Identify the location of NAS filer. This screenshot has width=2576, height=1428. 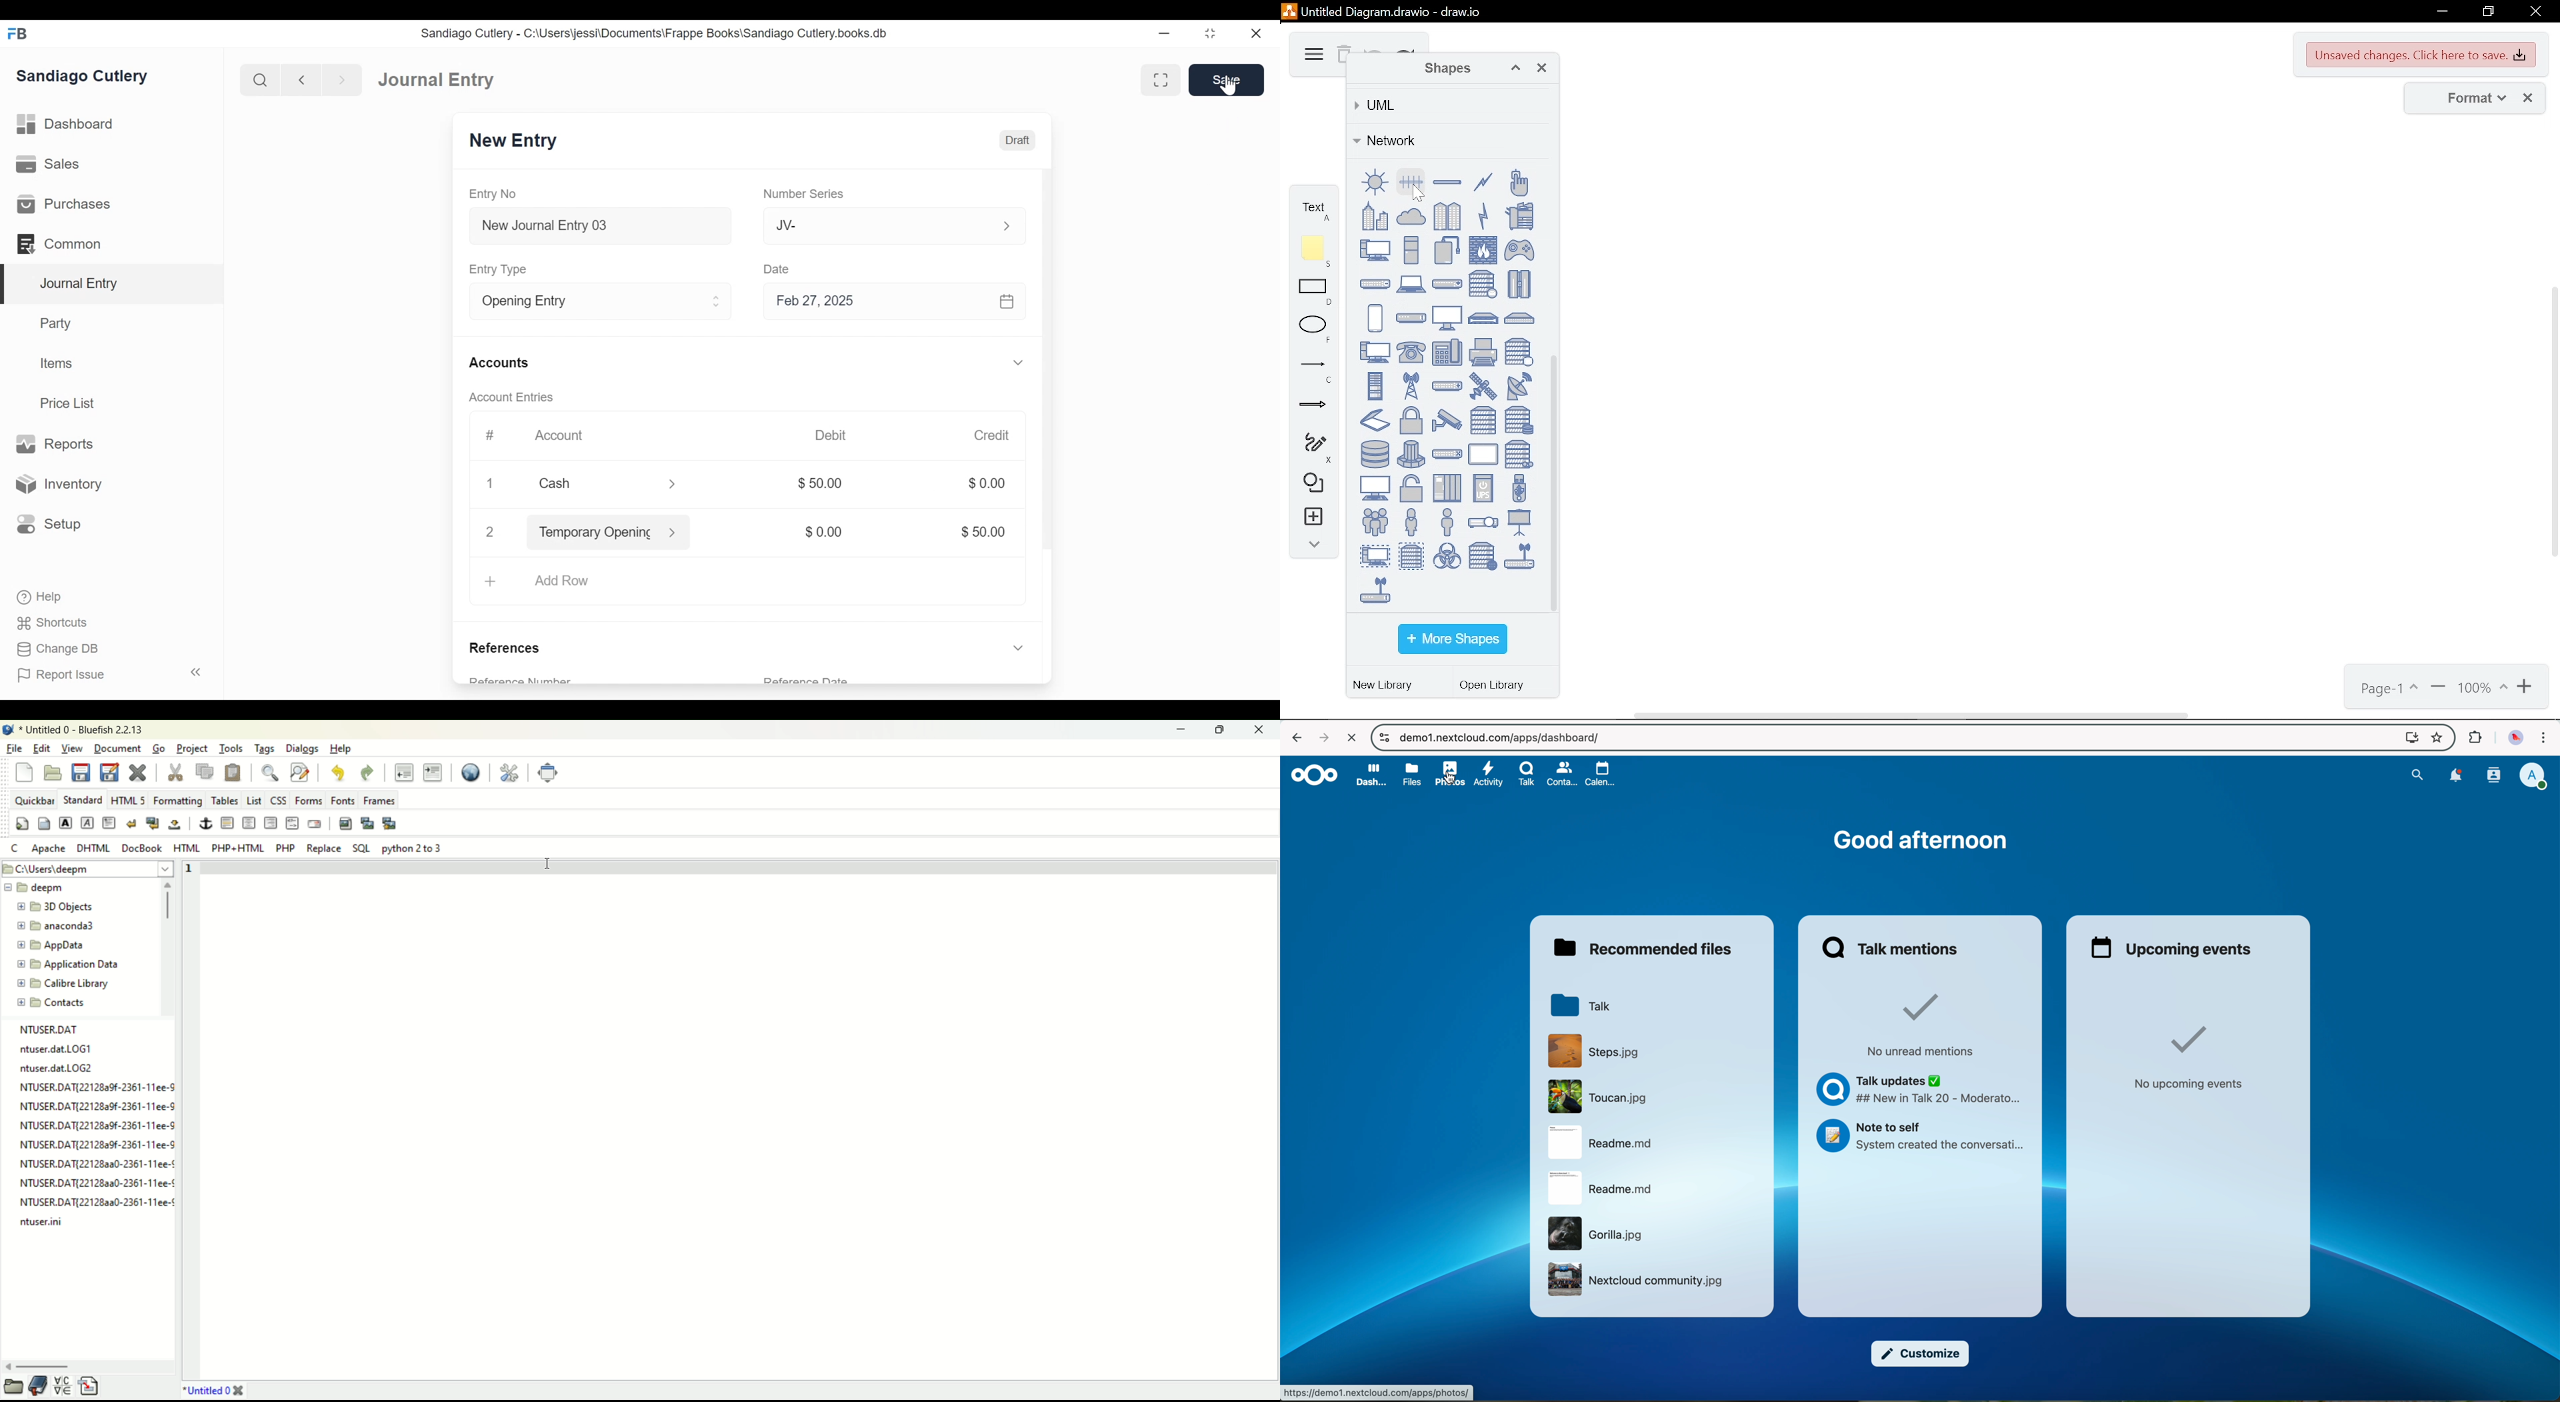
(1484, 318).